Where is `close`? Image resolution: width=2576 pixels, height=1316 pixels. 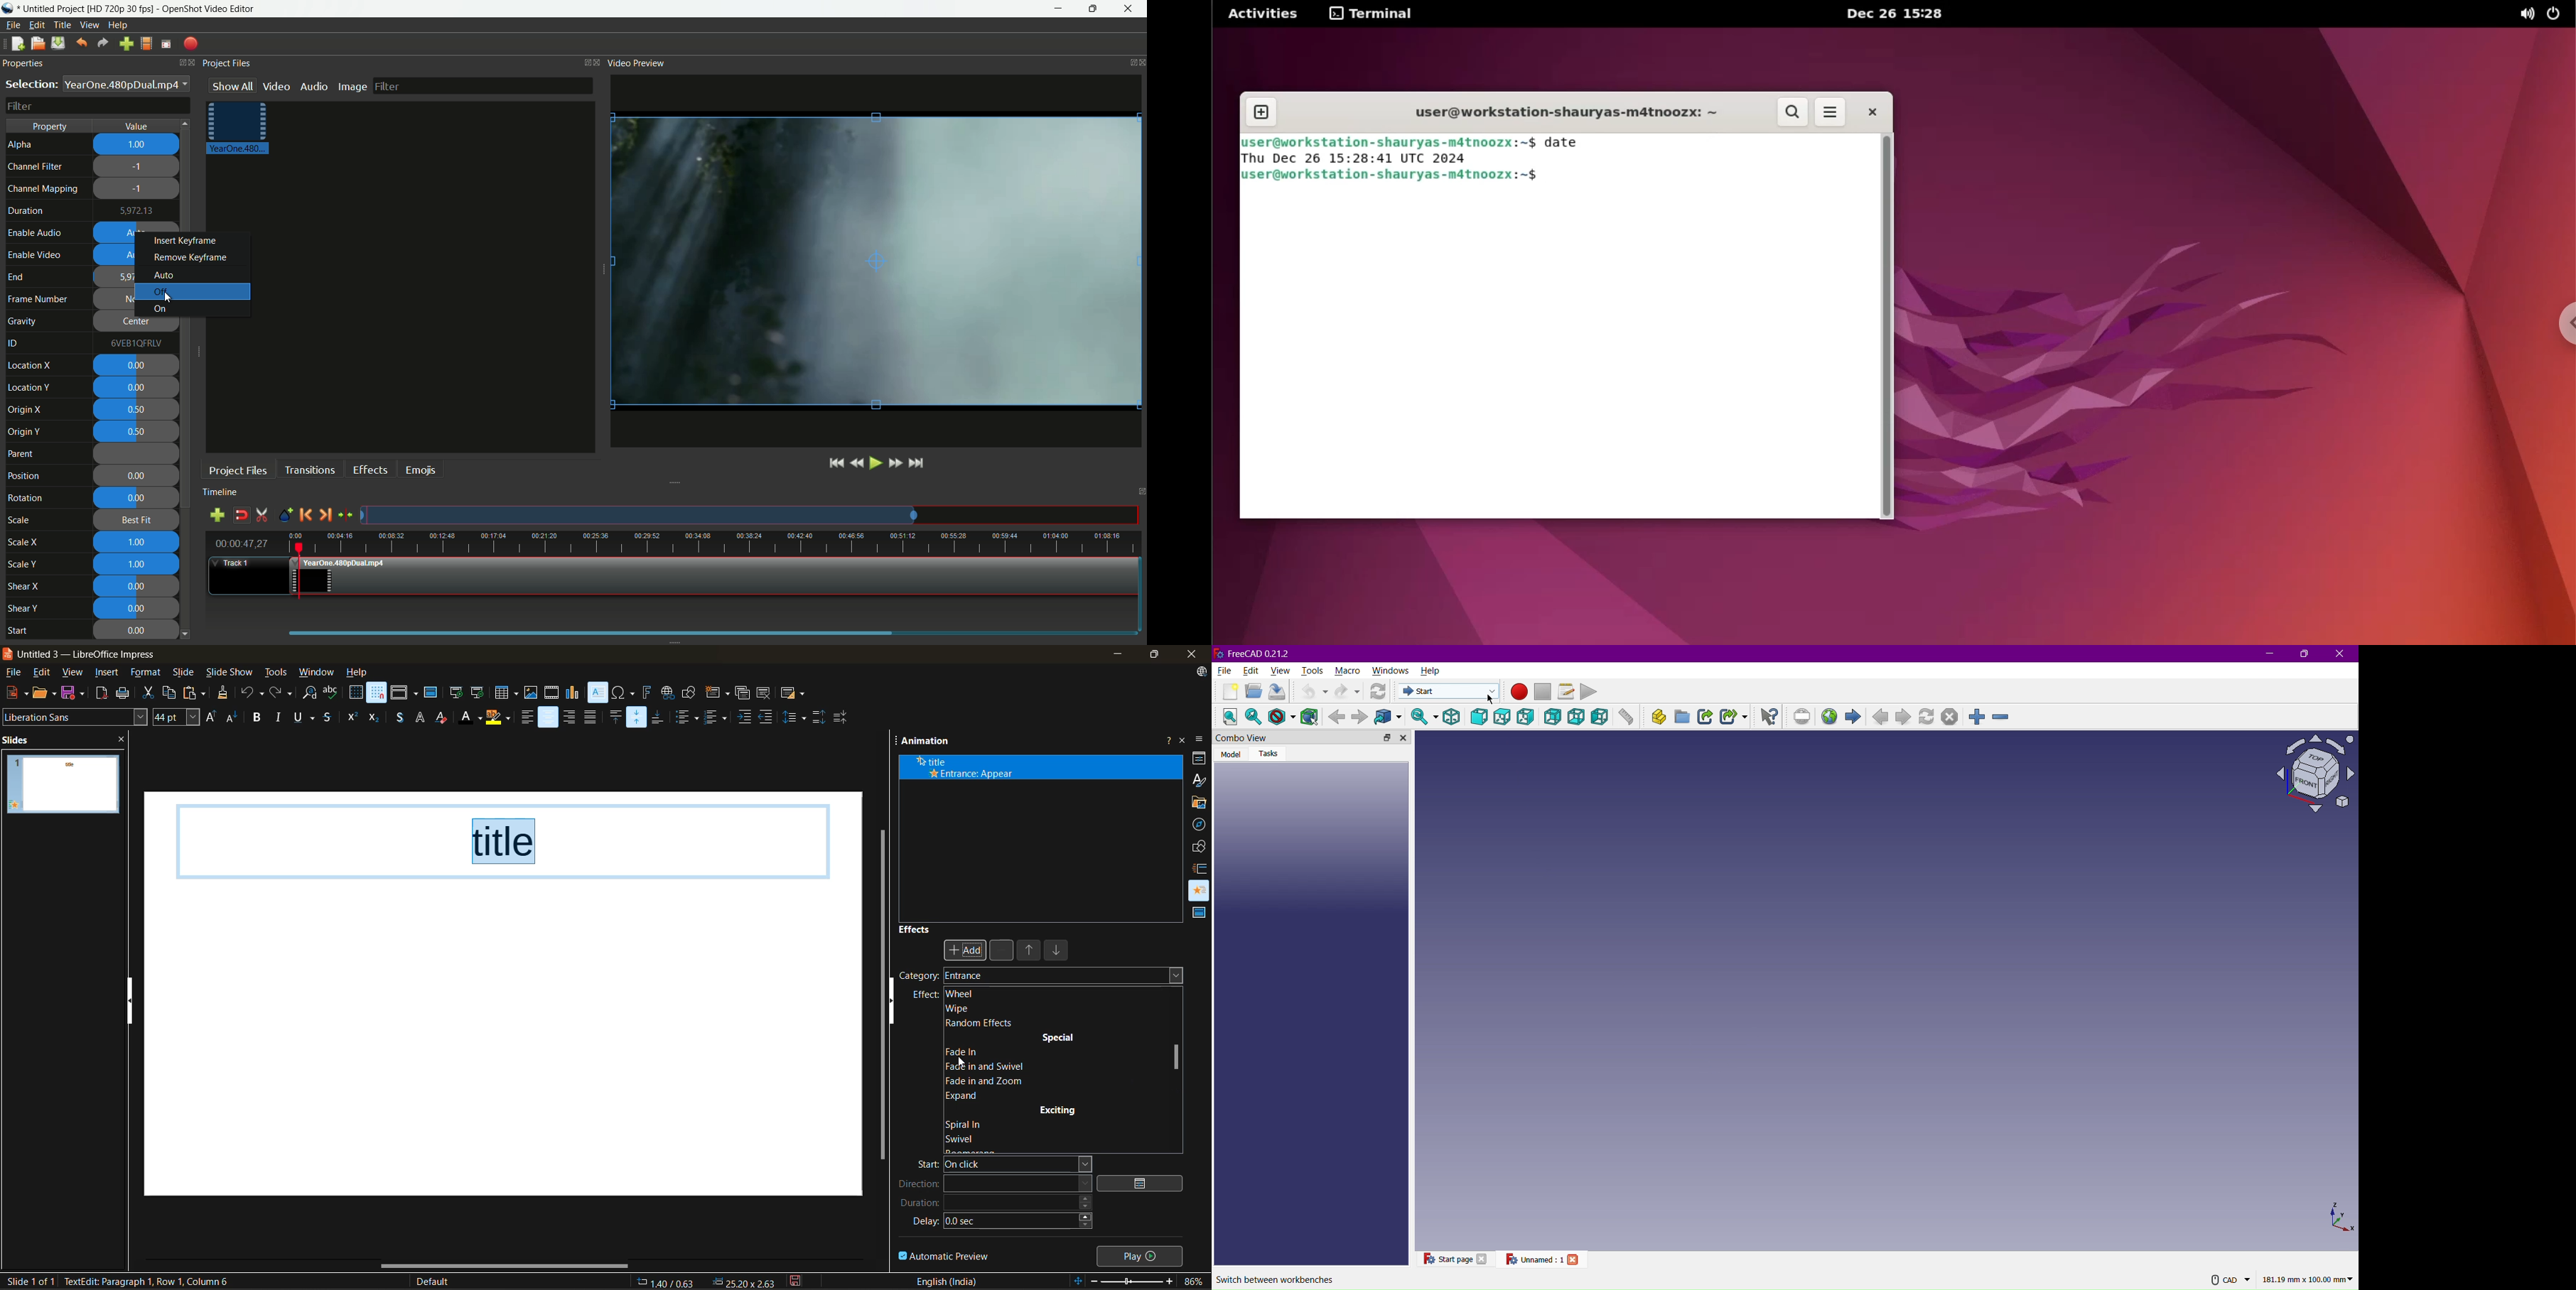 close is located at coordinates (1483, 1259).